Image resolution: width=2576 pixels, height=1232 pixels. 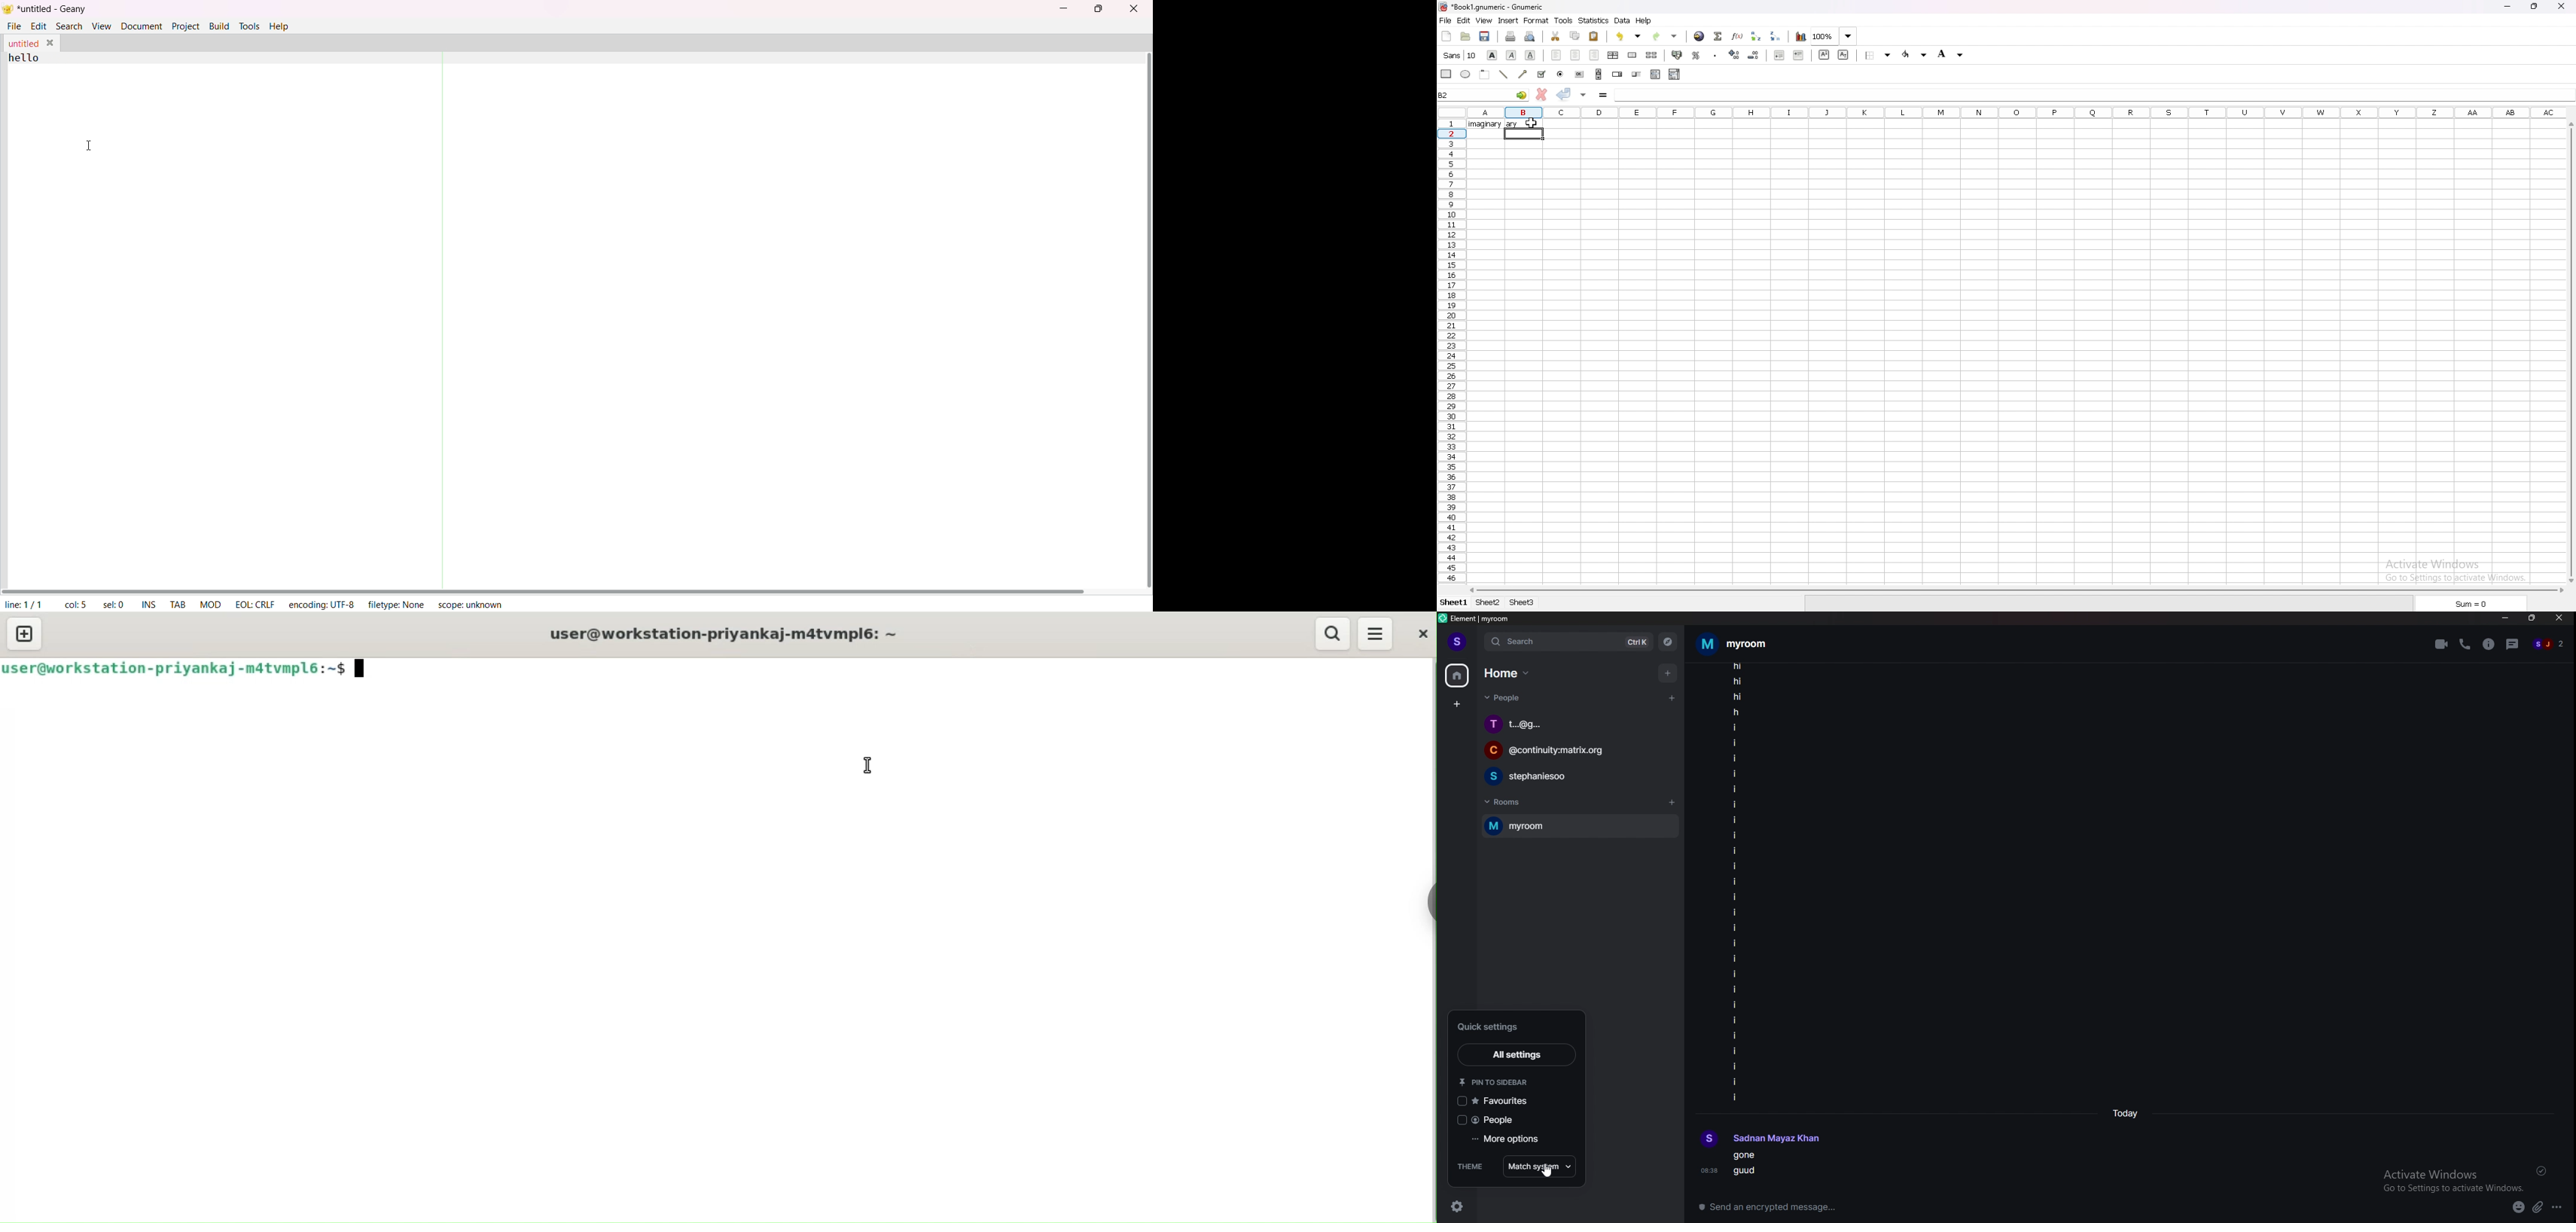 What do you see at coordinates (200, 666) in the screenshot?
I see `user@workstation-priyankaj-matvmplé:~$ fi` at bounding box center [200, 666].